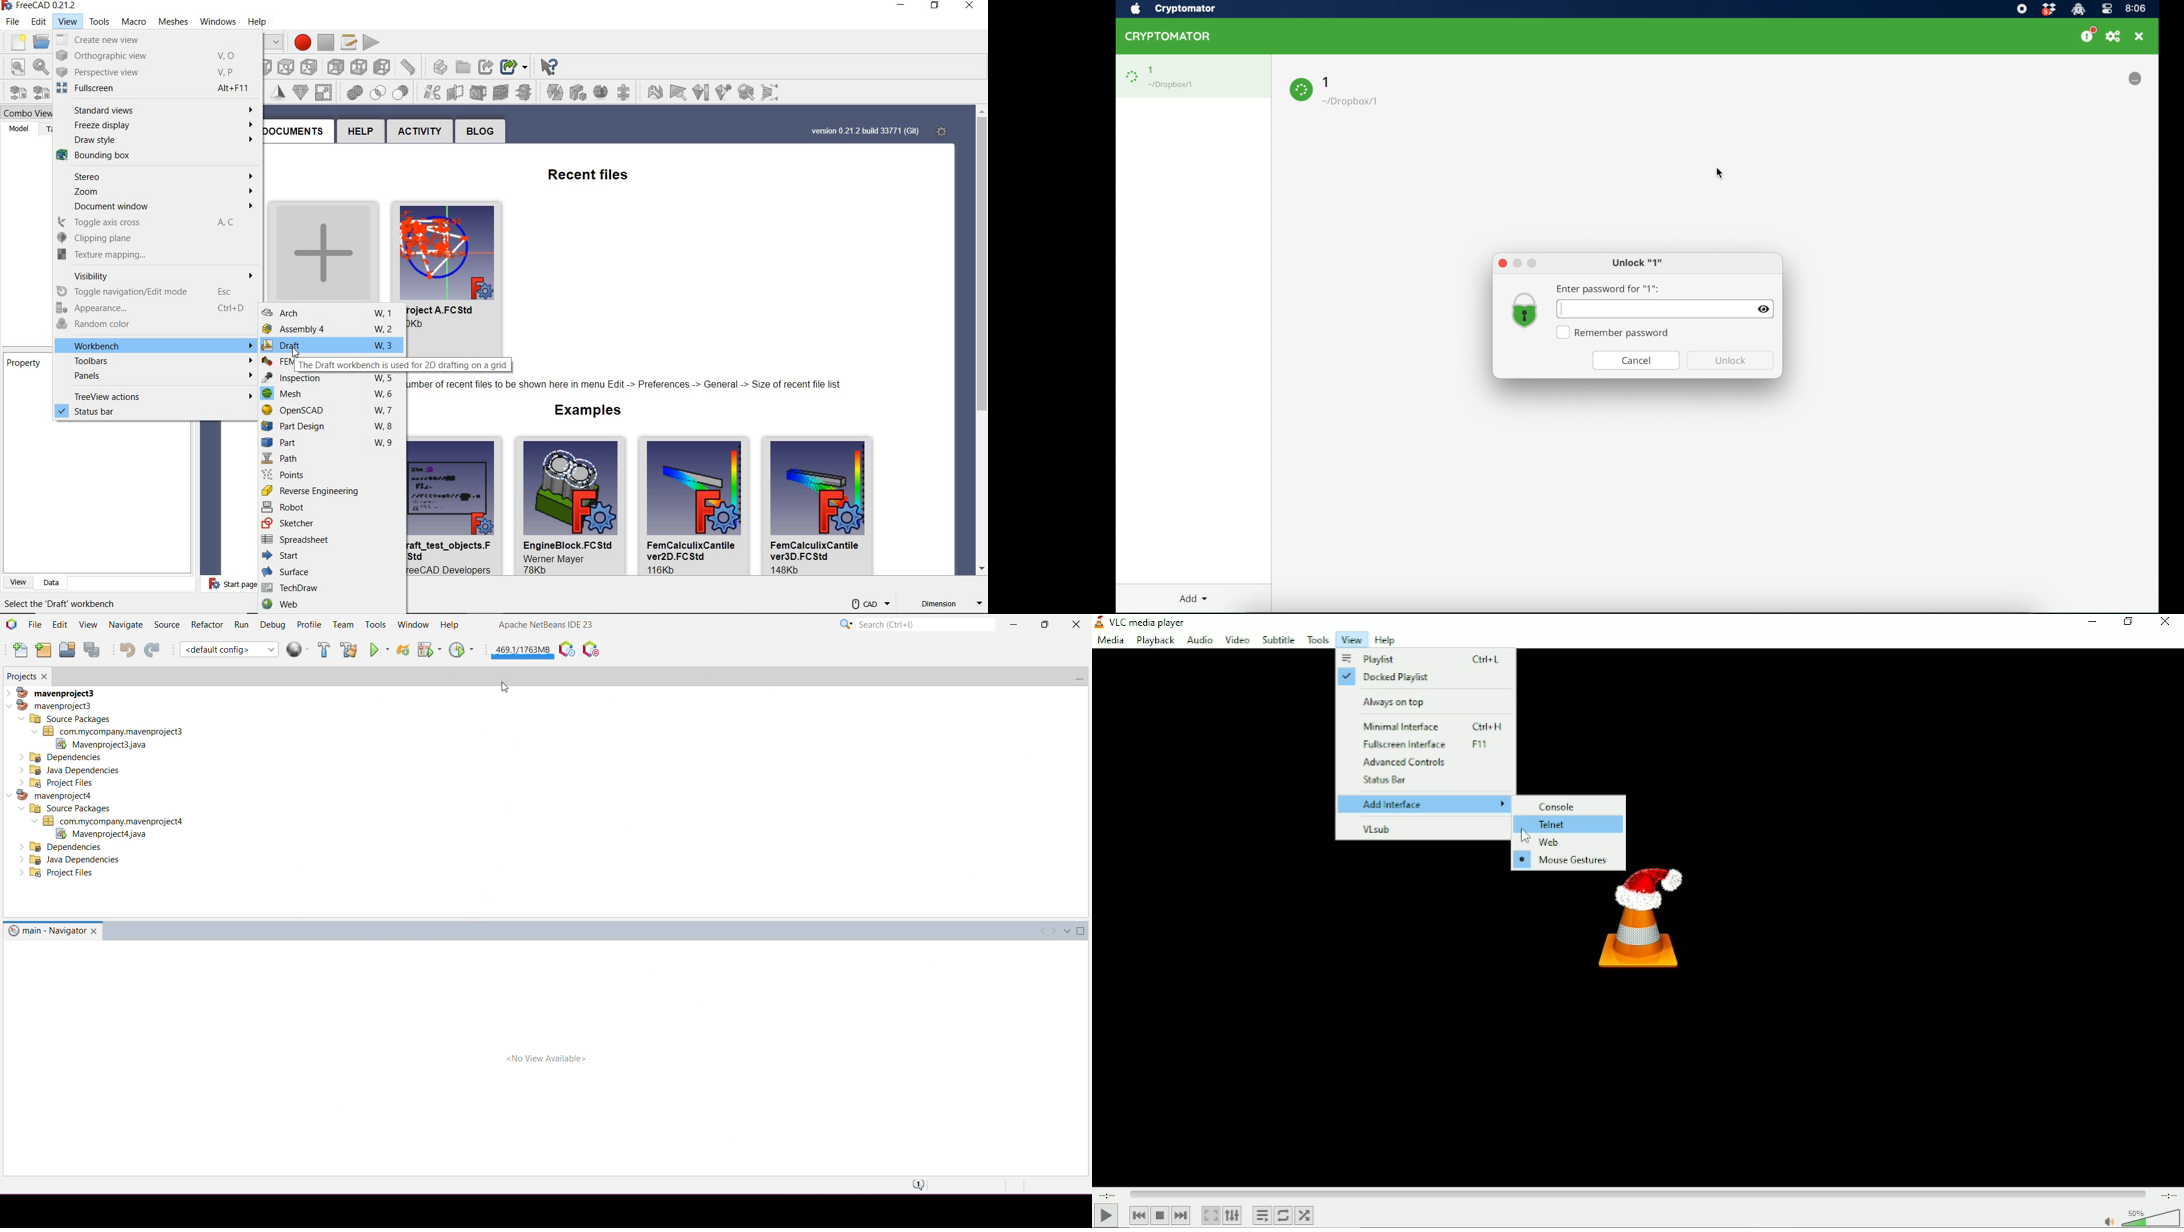  What do you see at coordinates (327, 39) in the screenshot?
I see `stop macro recording` at bounding box center [327, 39].